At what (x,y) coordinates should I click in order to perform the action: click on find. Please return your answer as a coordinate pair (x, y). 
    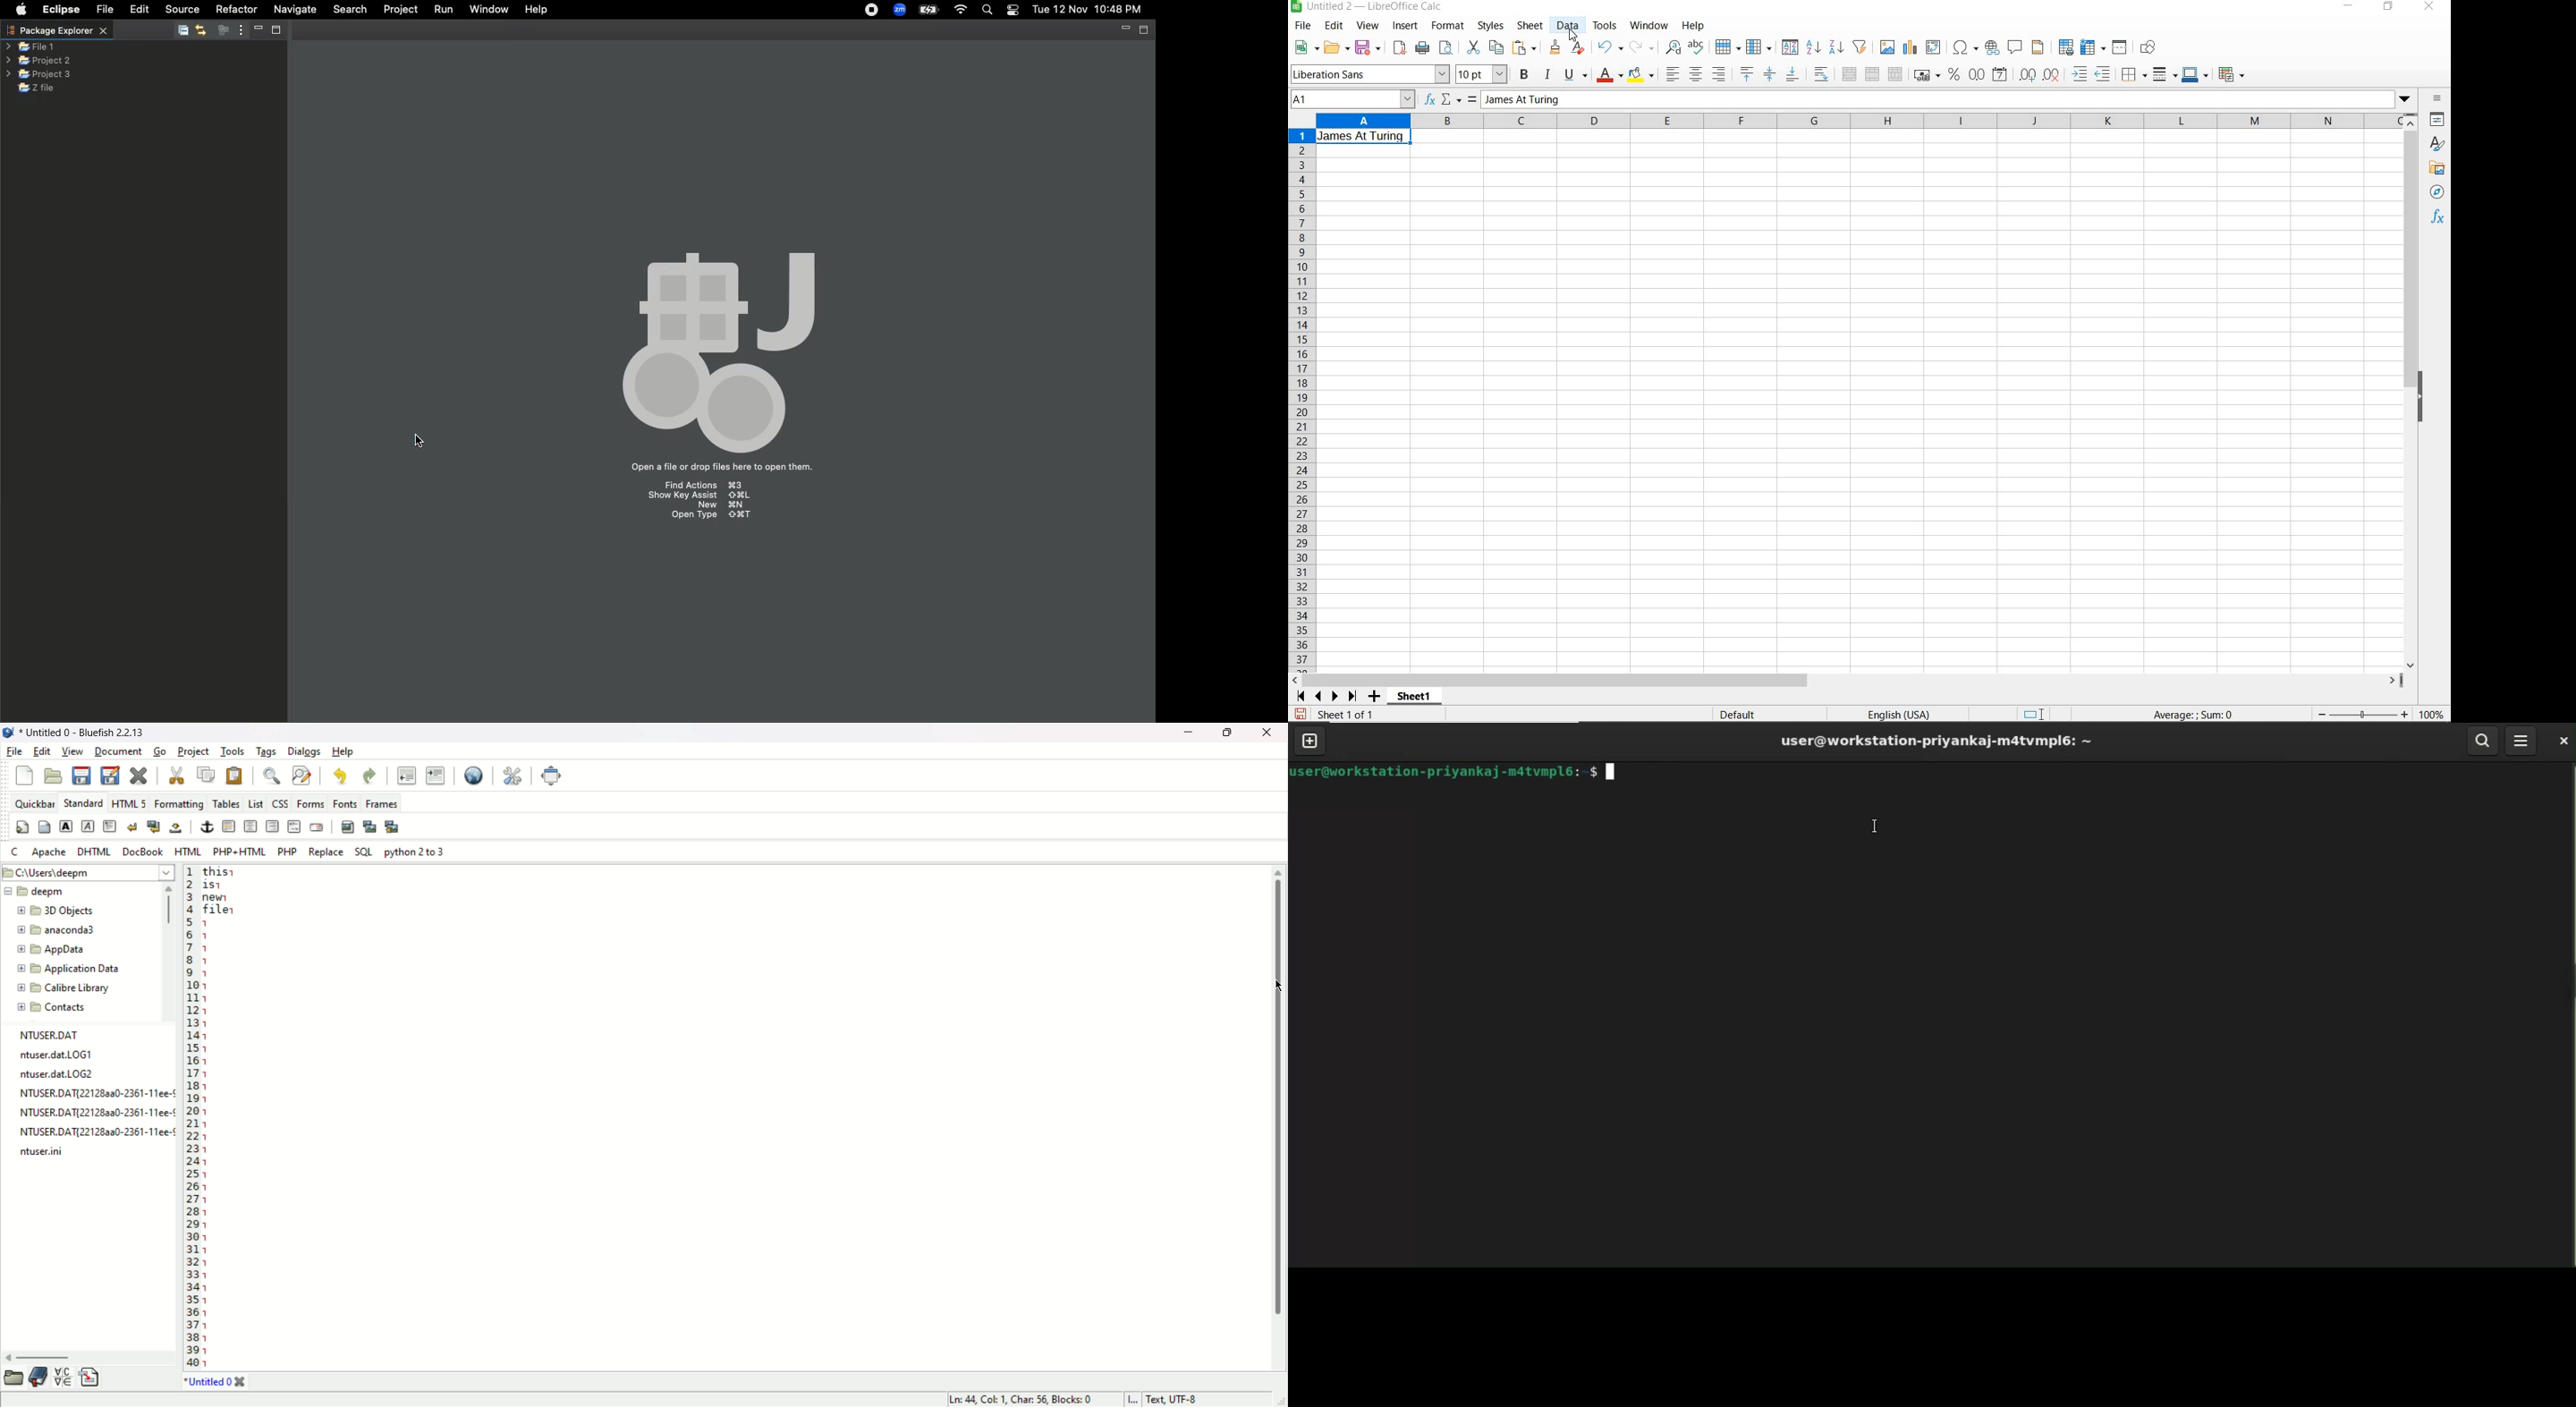
    Looking at the image, I should click on (269, 777).